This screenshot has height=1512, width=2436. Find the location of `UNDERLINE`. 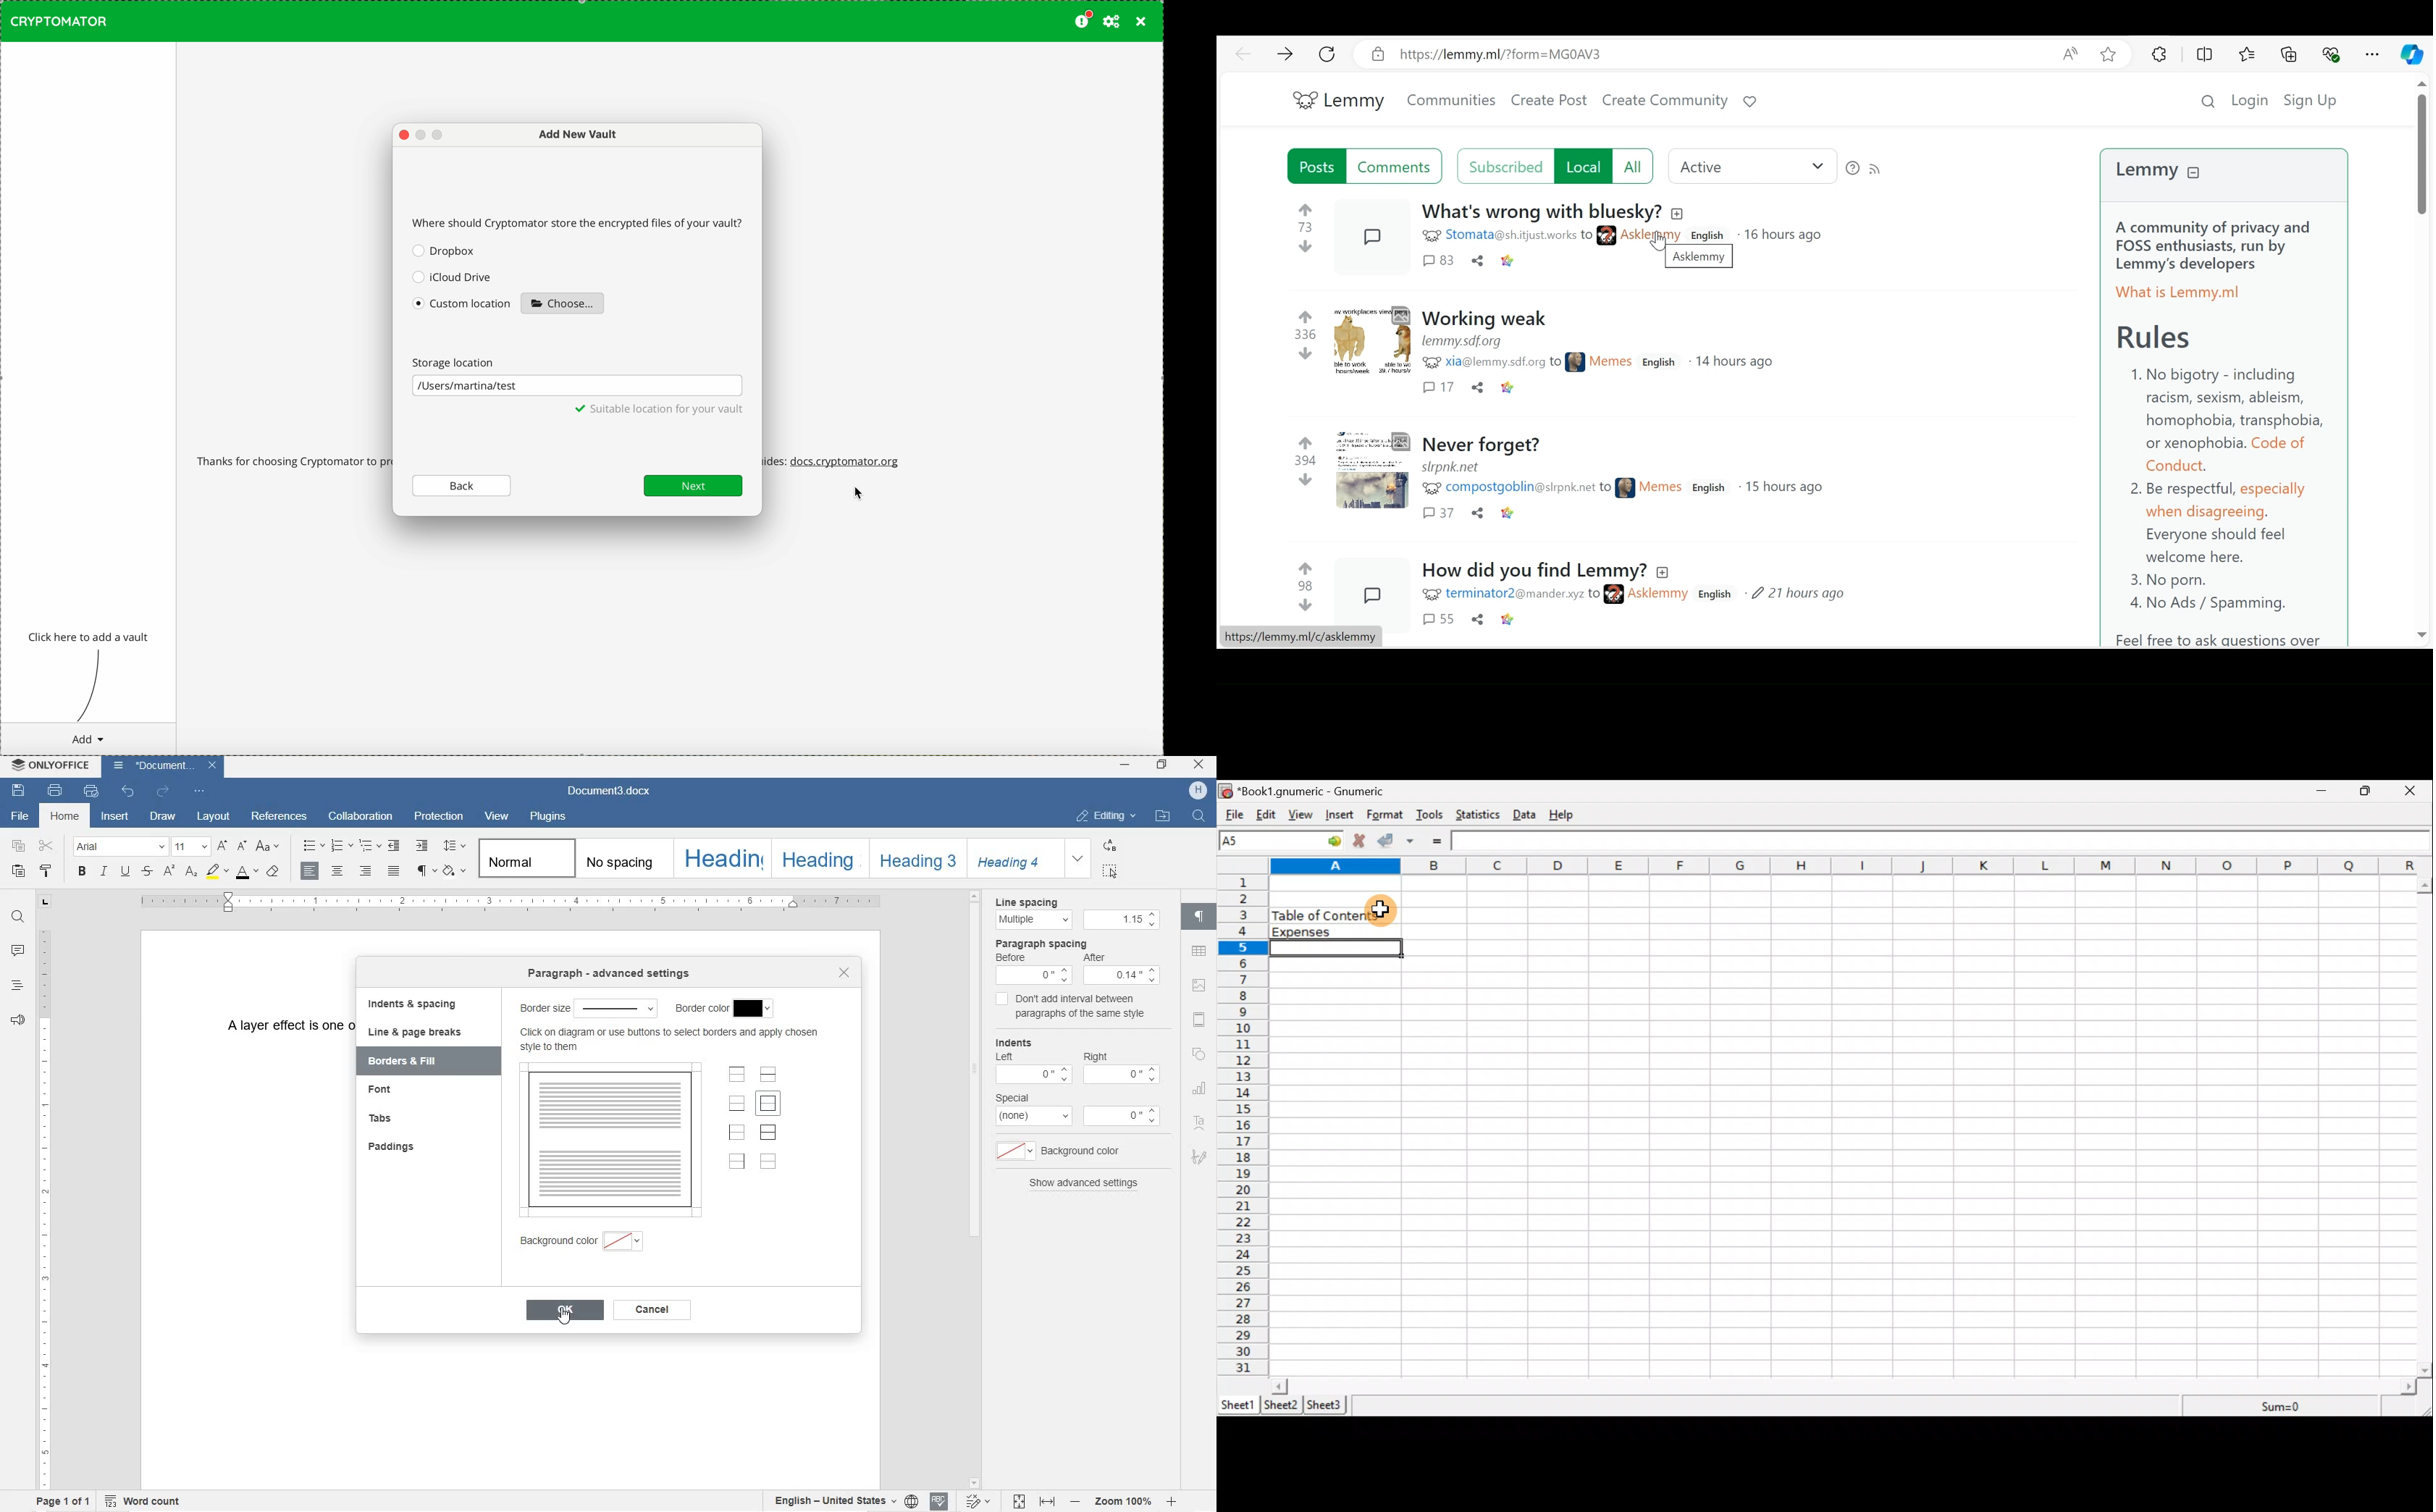

UNDERLINE is located at coordinates (127, 872).